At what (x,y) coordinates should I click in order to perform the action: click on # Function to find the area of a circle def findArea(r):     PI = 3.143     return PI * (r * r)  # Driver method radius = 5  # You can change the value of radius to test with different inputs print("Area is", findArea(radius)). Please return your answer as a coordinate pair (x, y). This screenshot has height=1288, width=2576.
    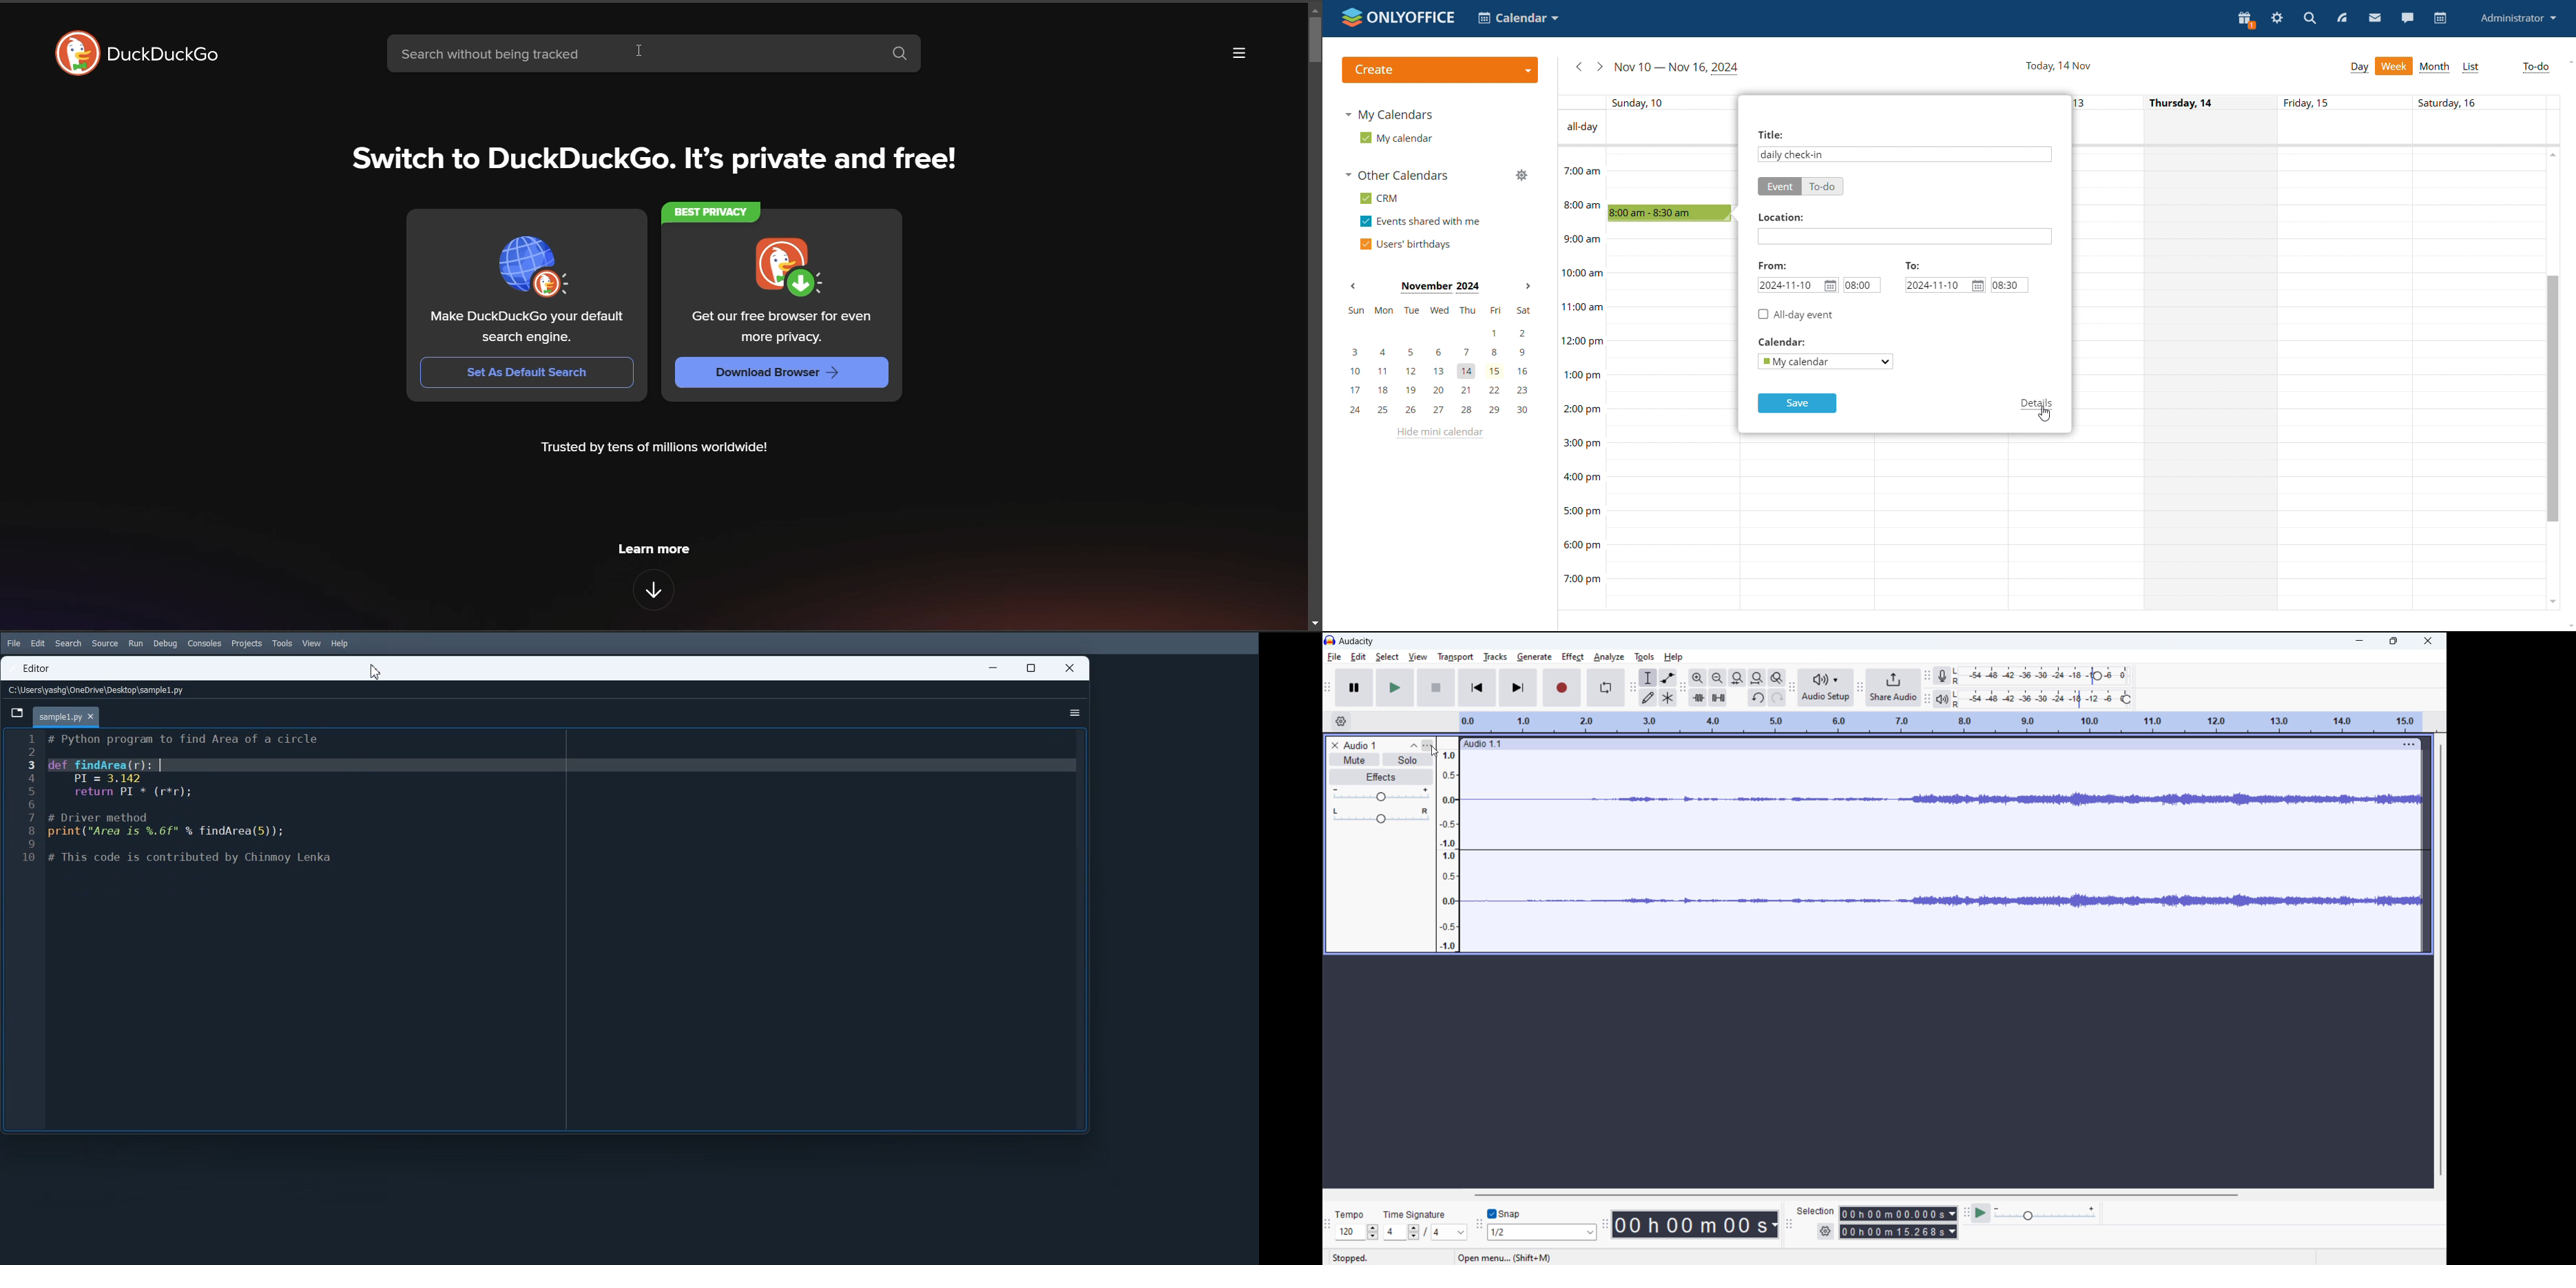
    Looking at the image, I should click on (566, 929).